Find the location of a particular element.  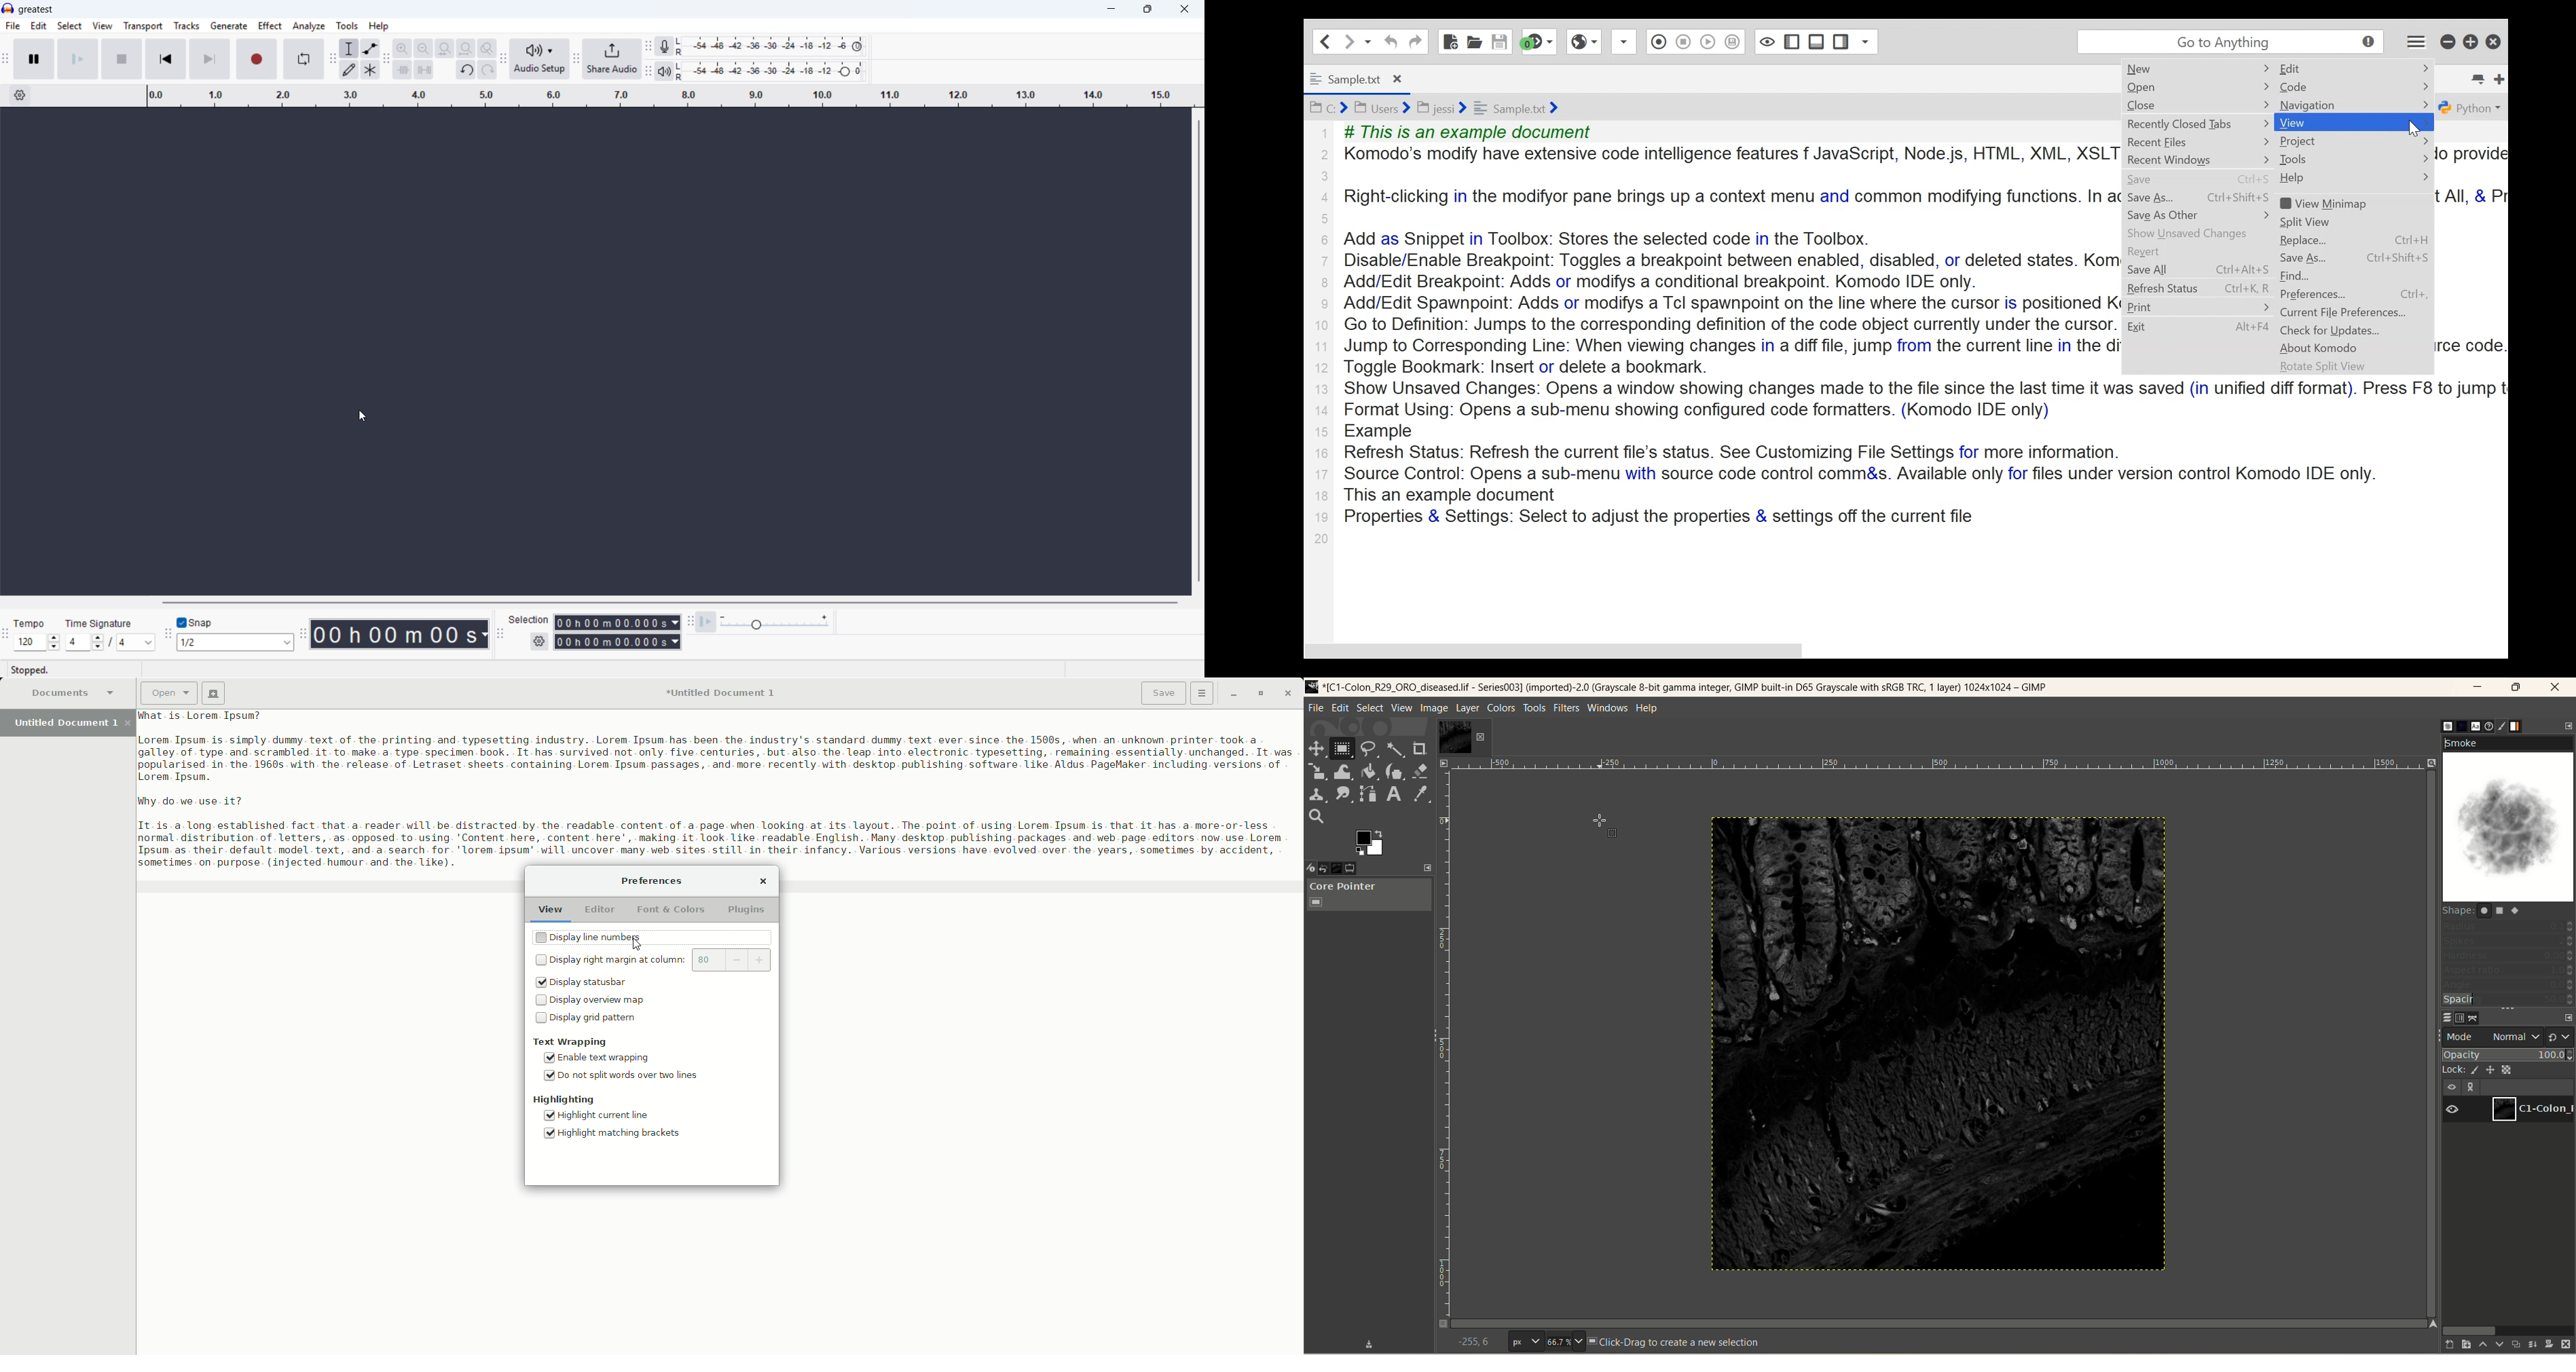

Recording level is located at coordinates (774, 46).